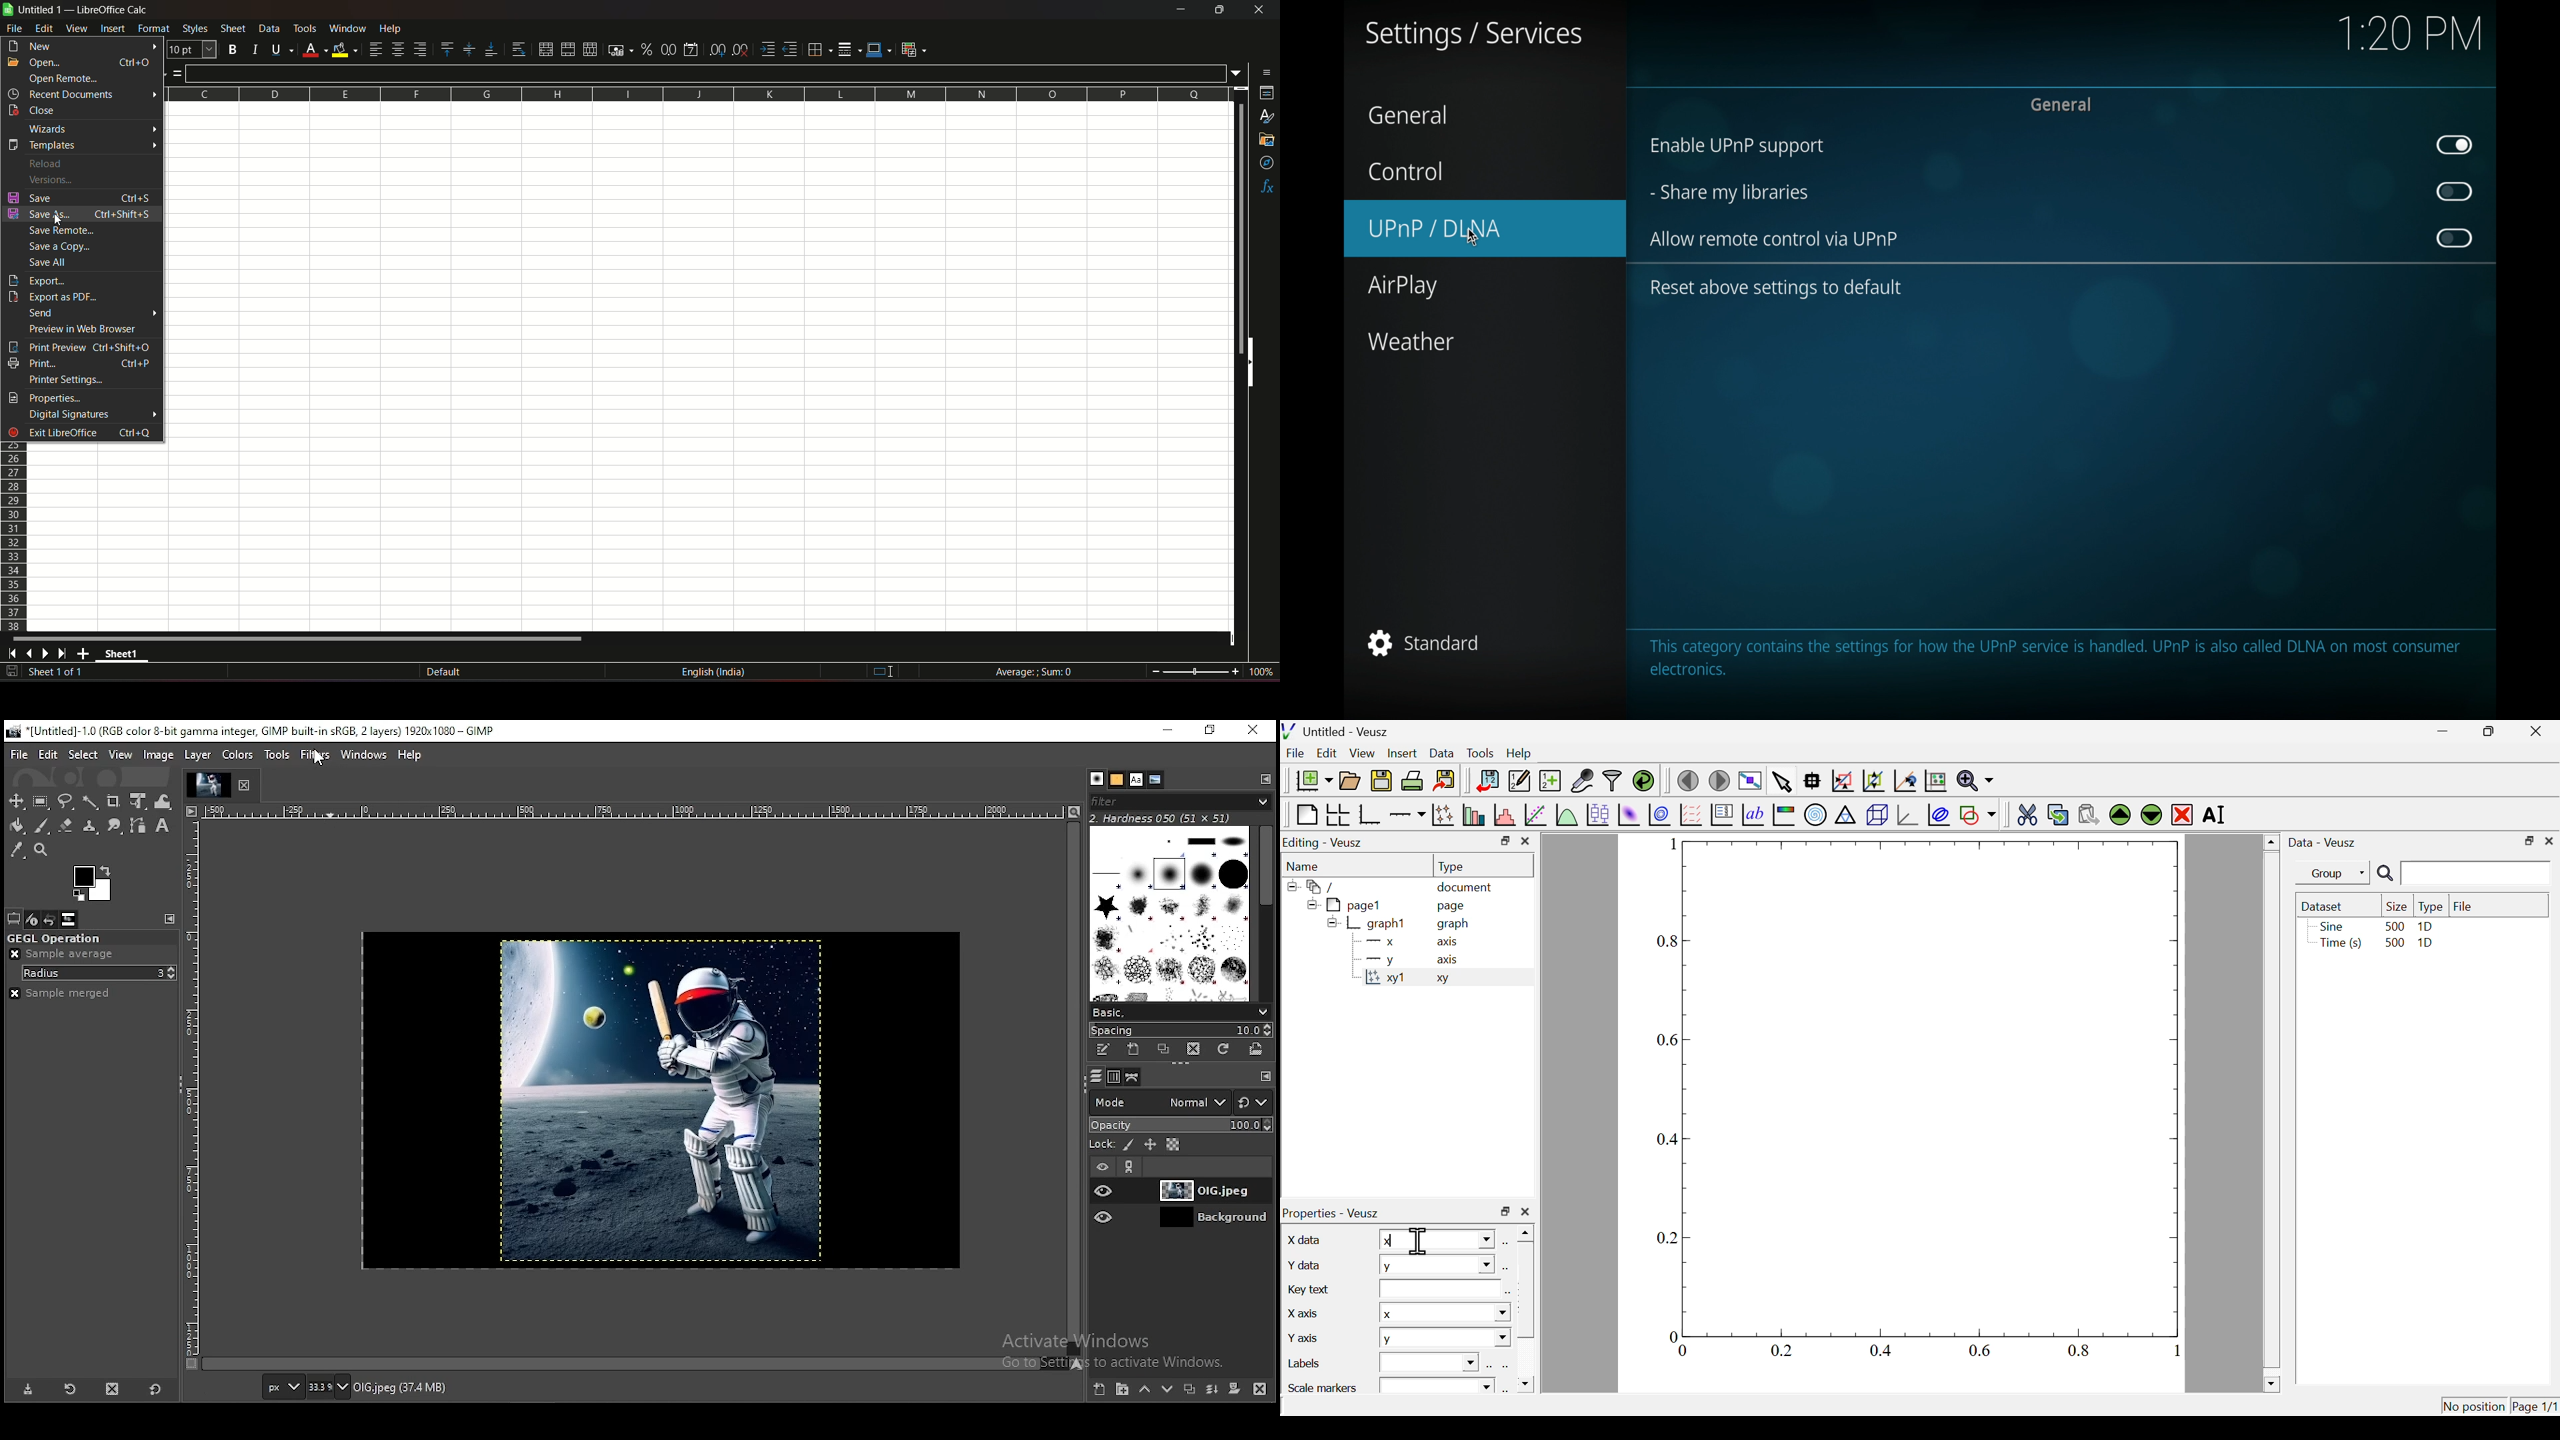  I want to click on text box, so click(1433, 1361).